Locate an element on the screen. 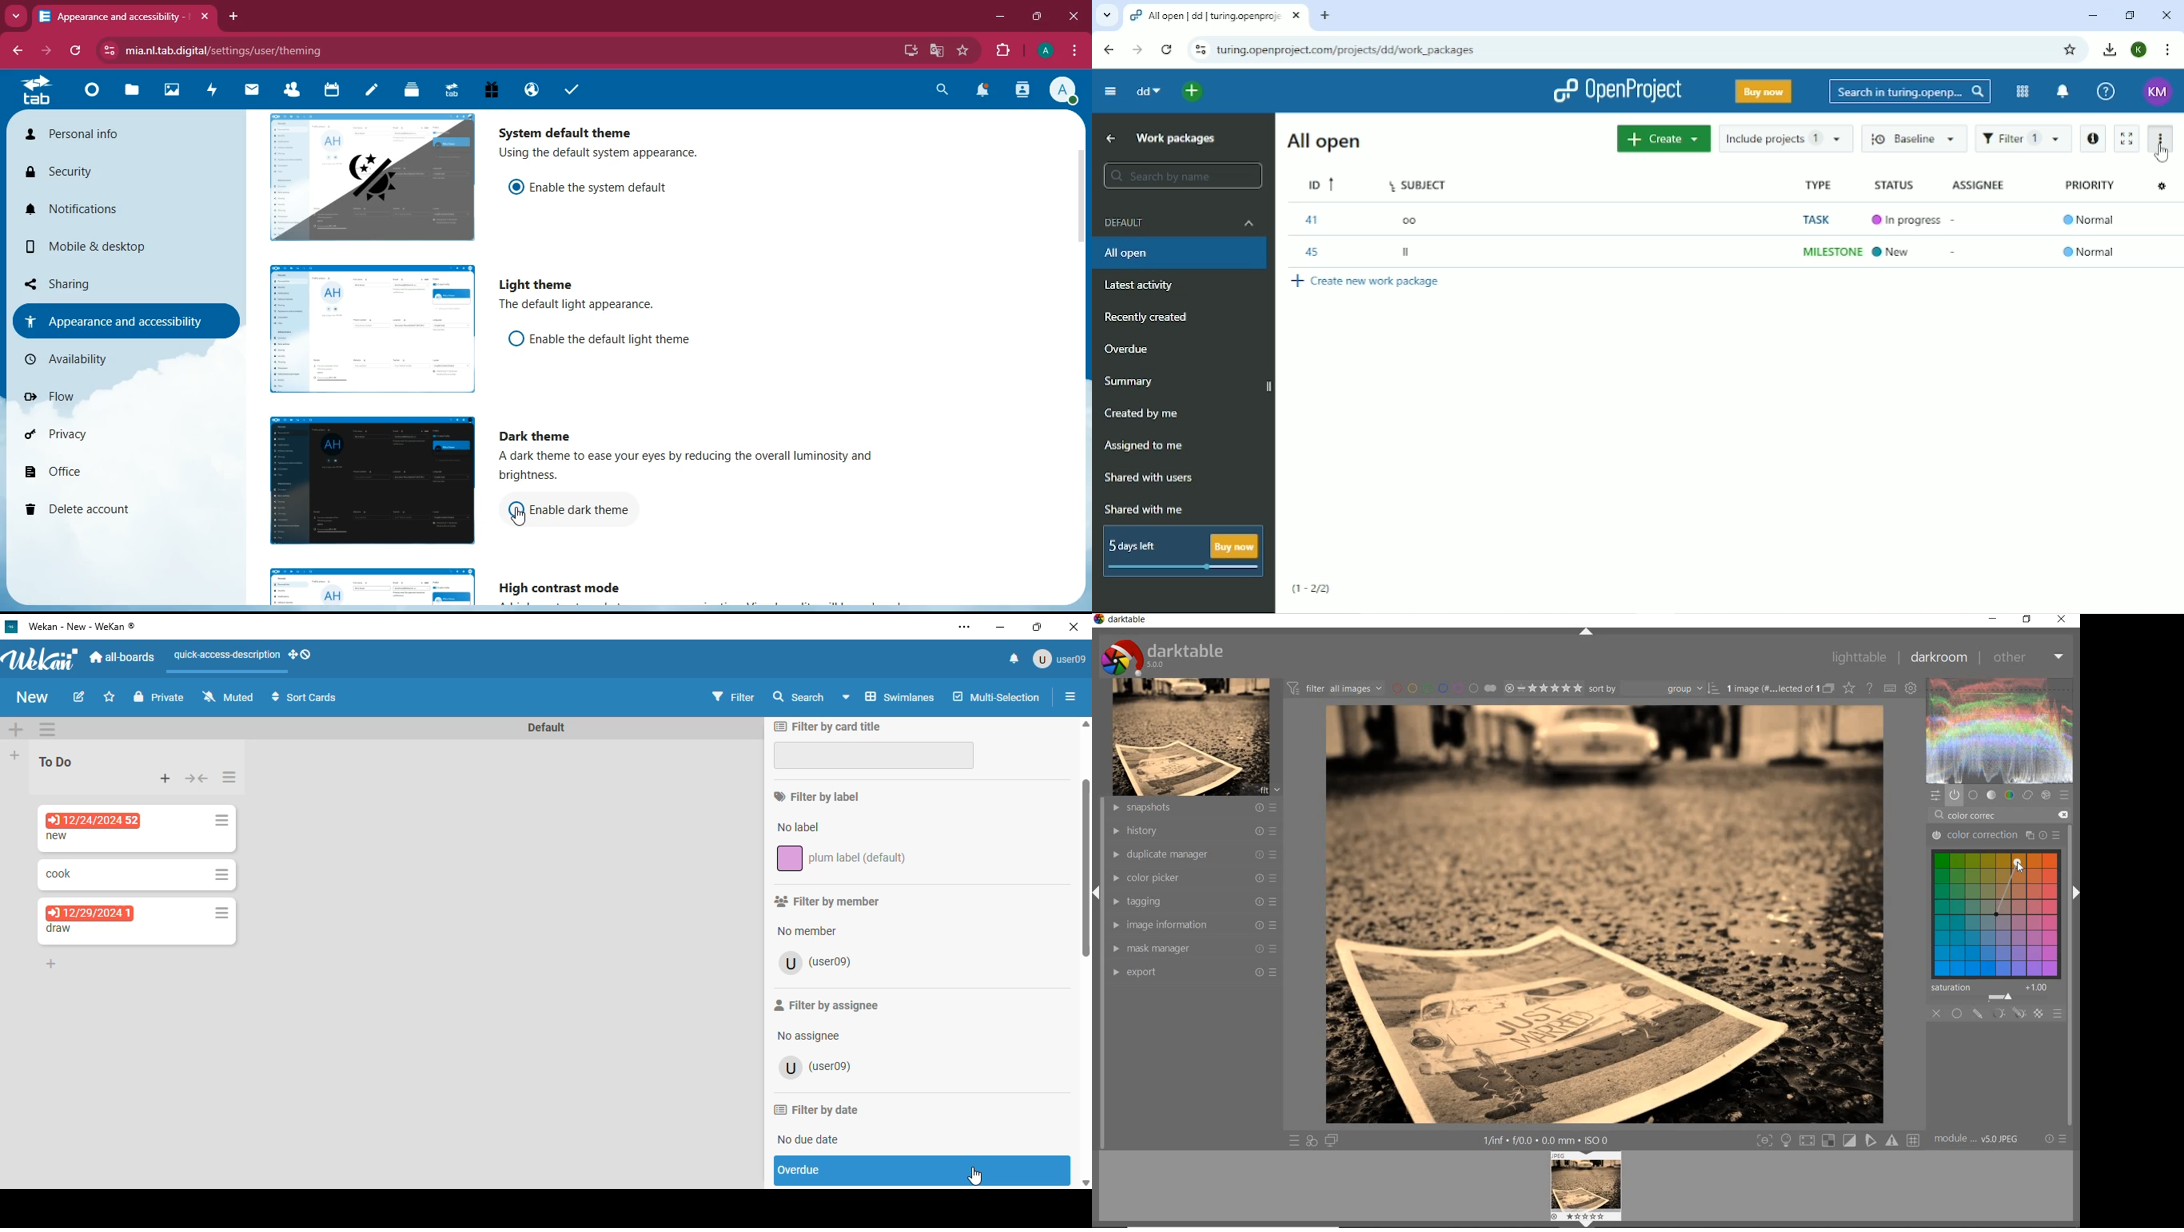  selected image range rating is located at coordinates (1541, 688).